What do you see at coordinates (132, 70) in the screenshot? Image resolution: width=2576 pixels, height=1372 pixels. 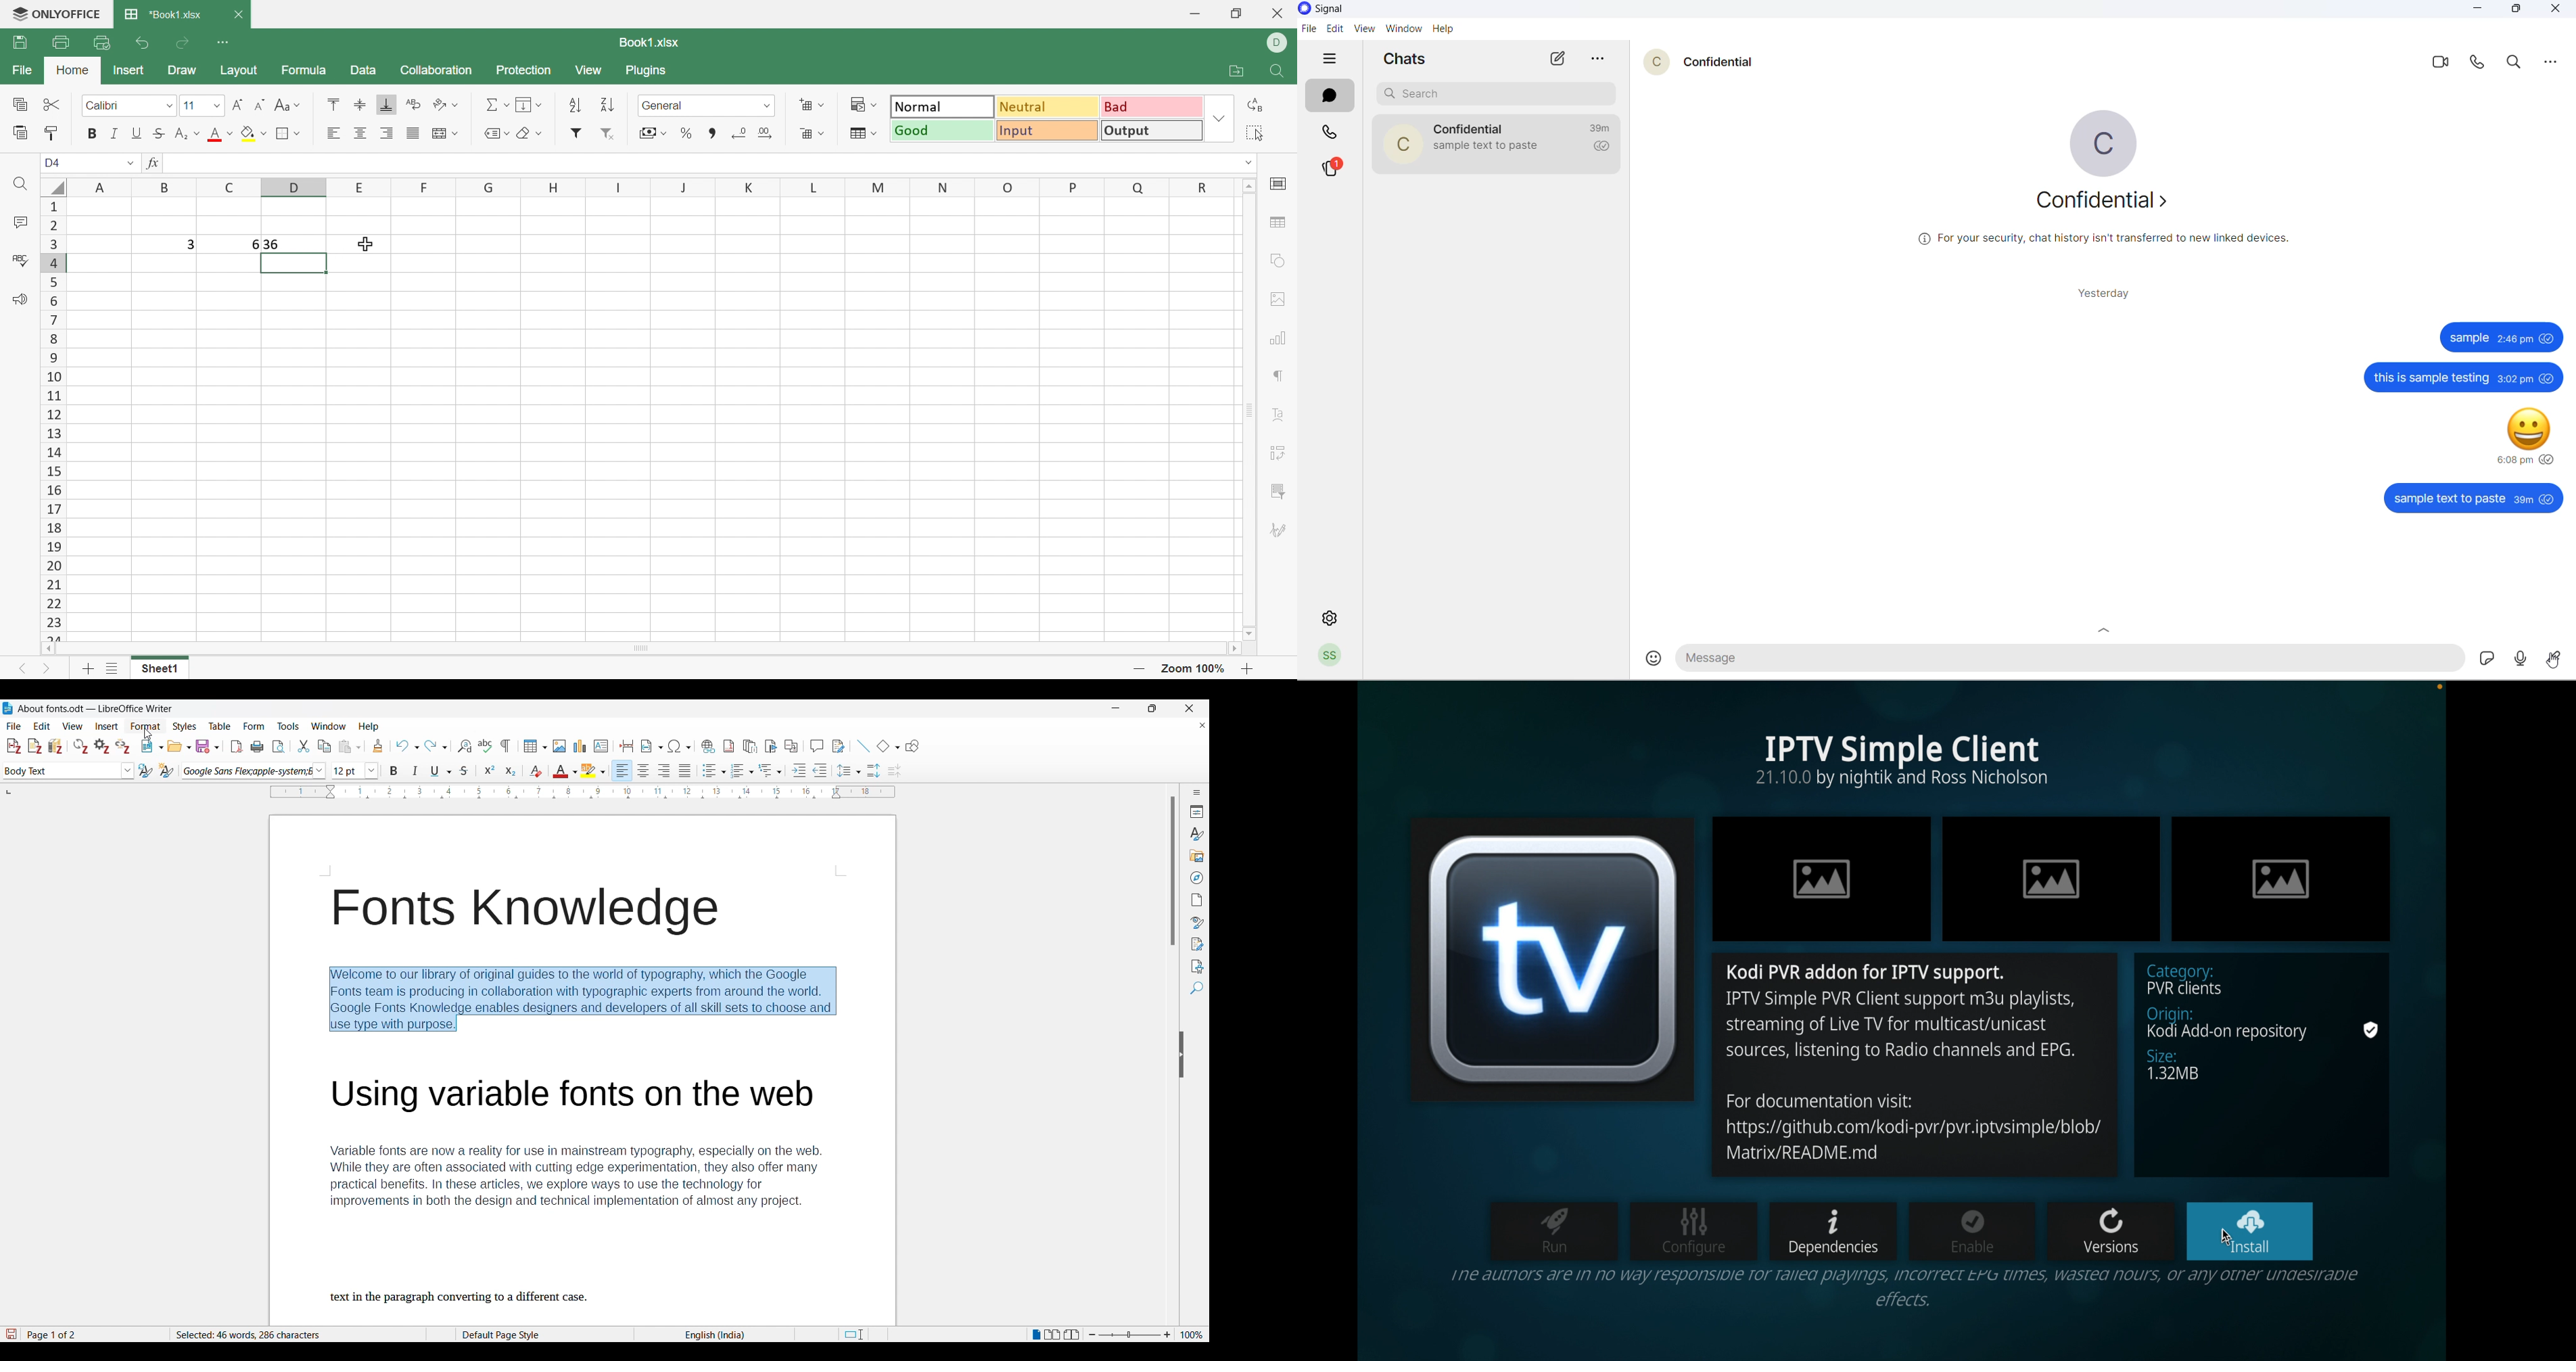 I see `Insert` at bounding box center [132, 70].